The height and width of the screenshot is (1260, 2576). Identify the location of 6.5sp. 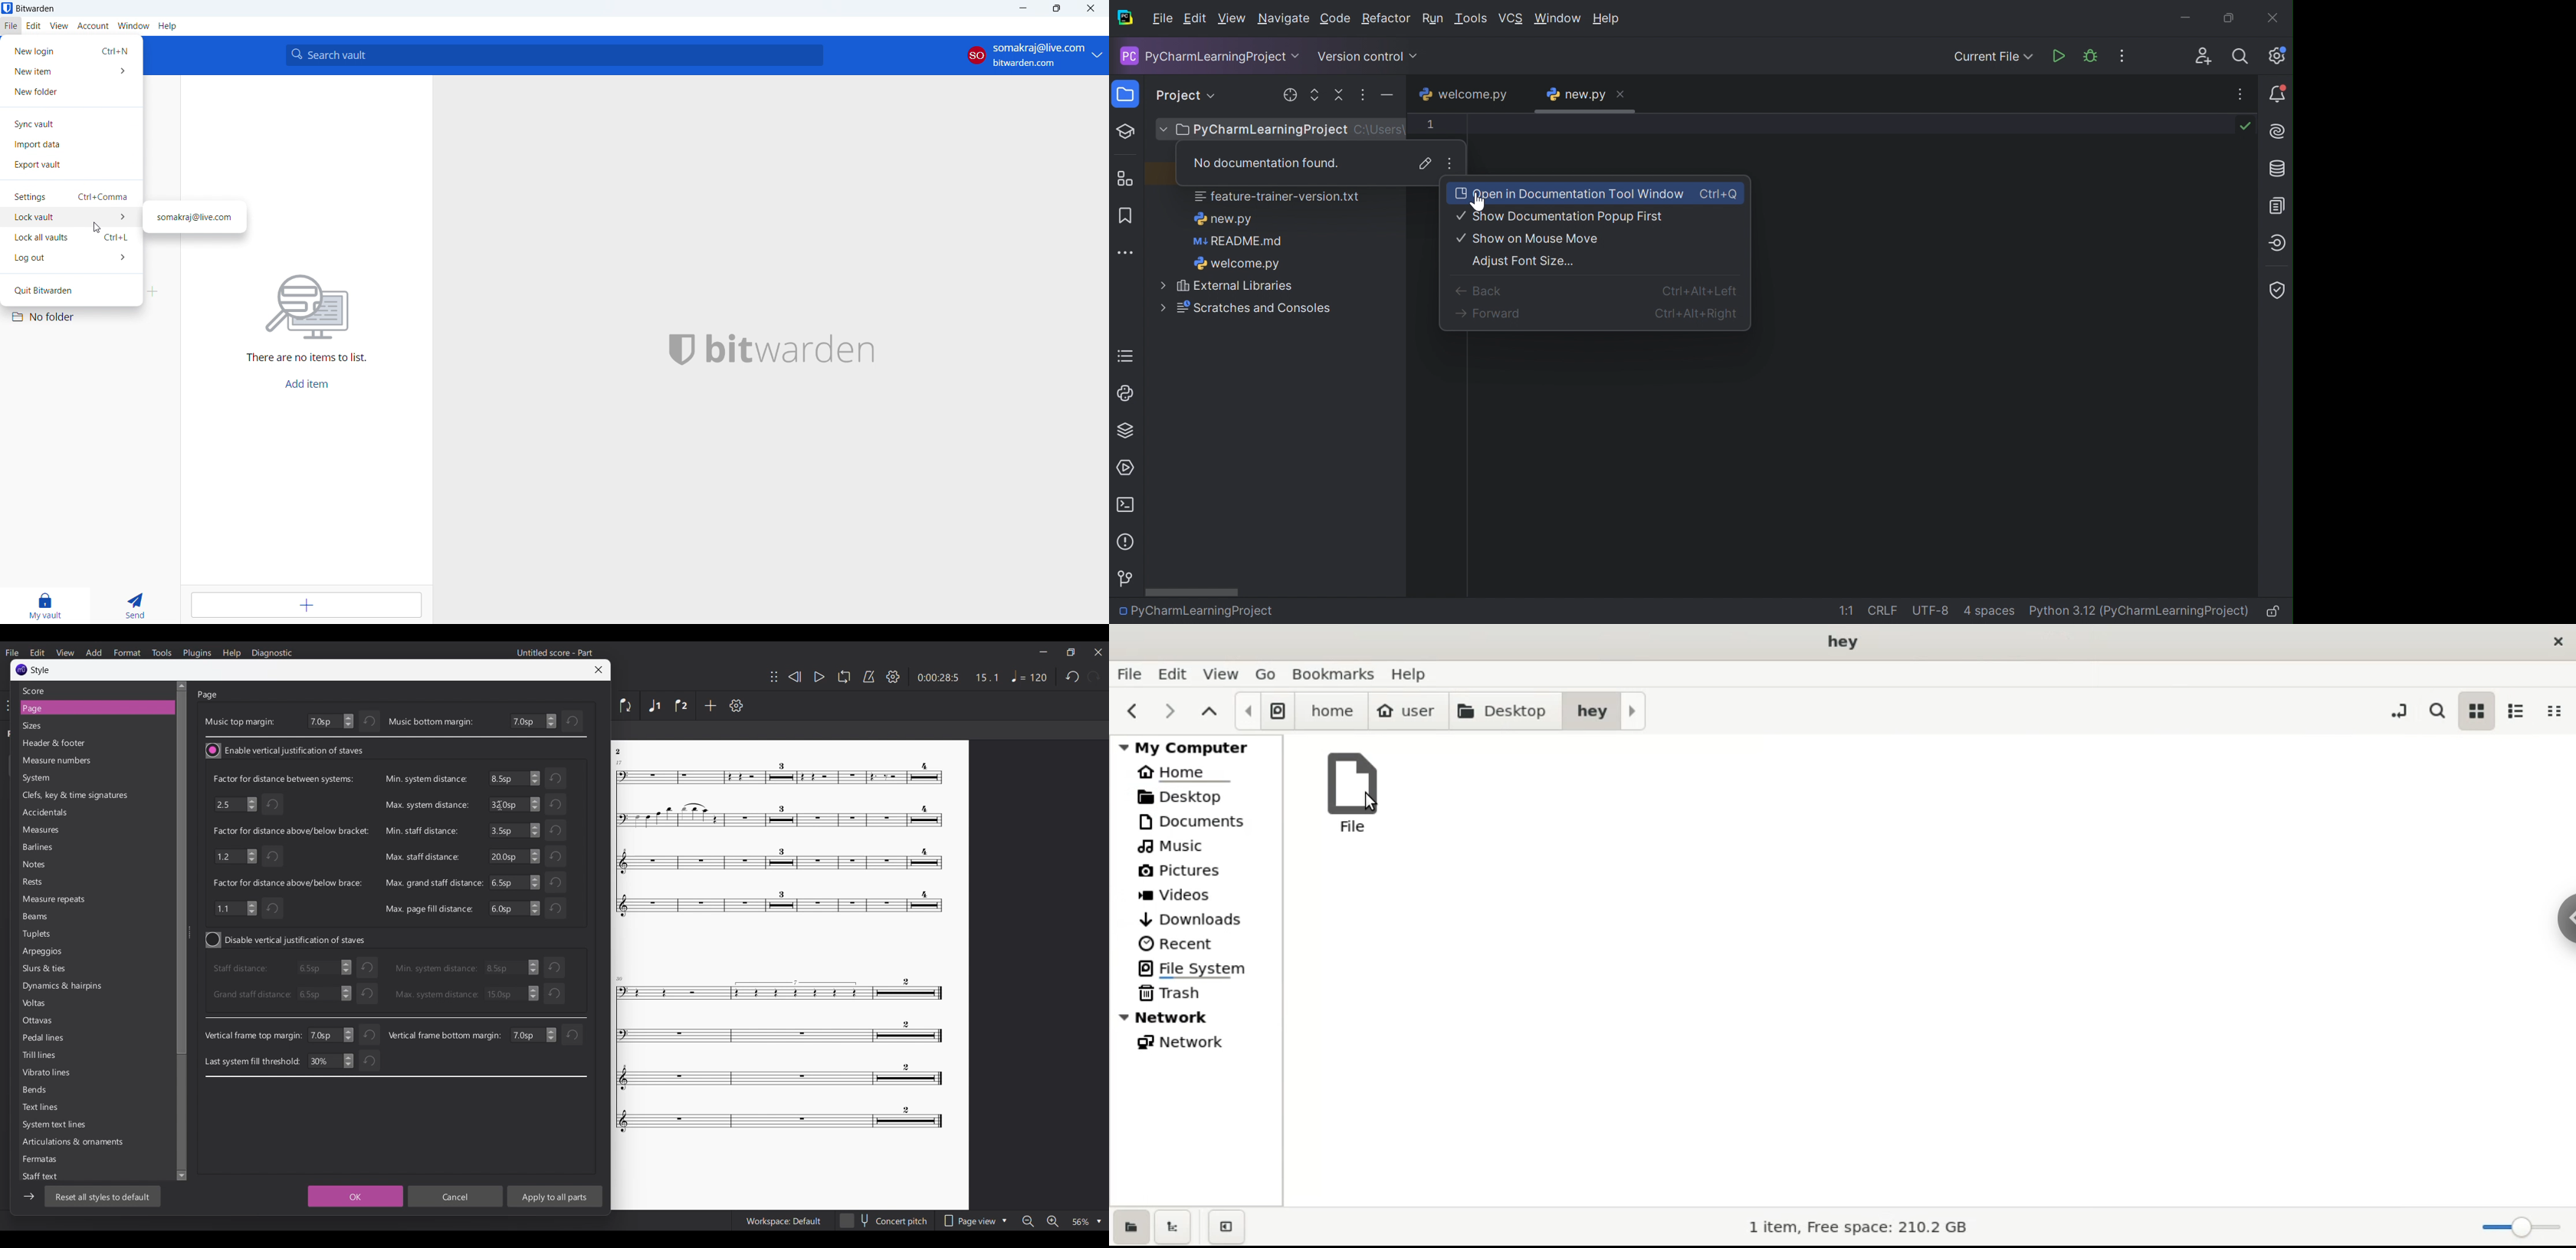
(513, 909).